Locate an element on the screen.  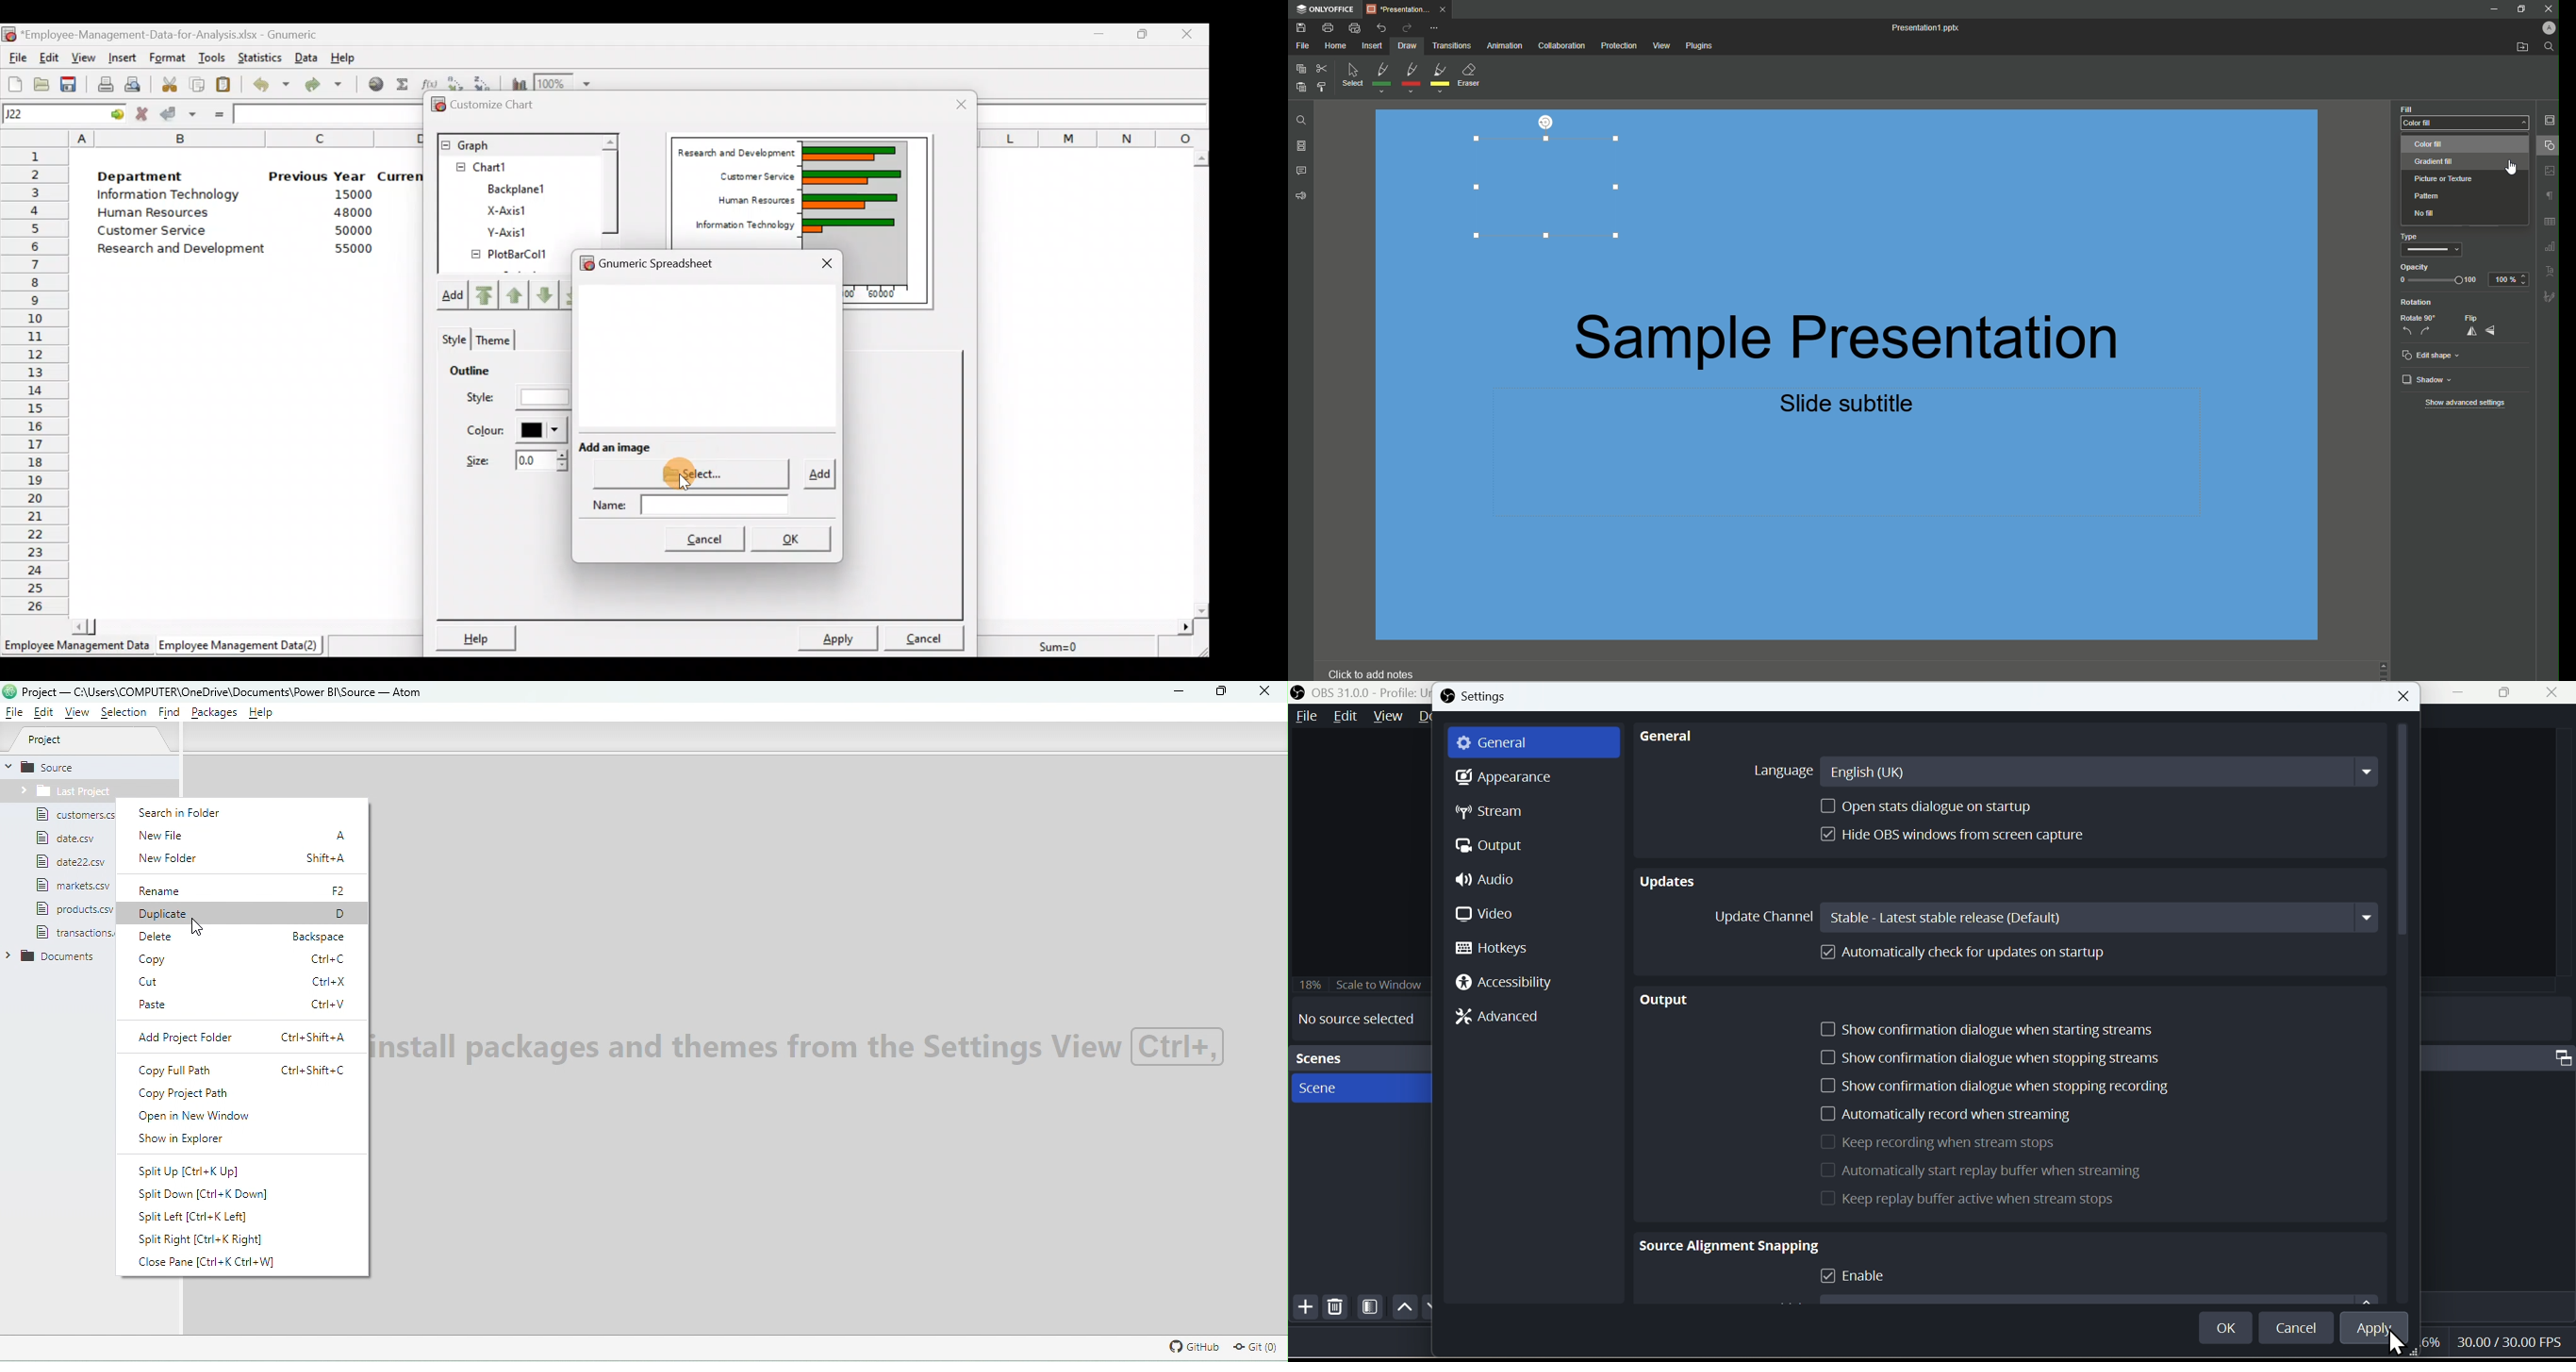
Language is located at coordinates (1778, 770).